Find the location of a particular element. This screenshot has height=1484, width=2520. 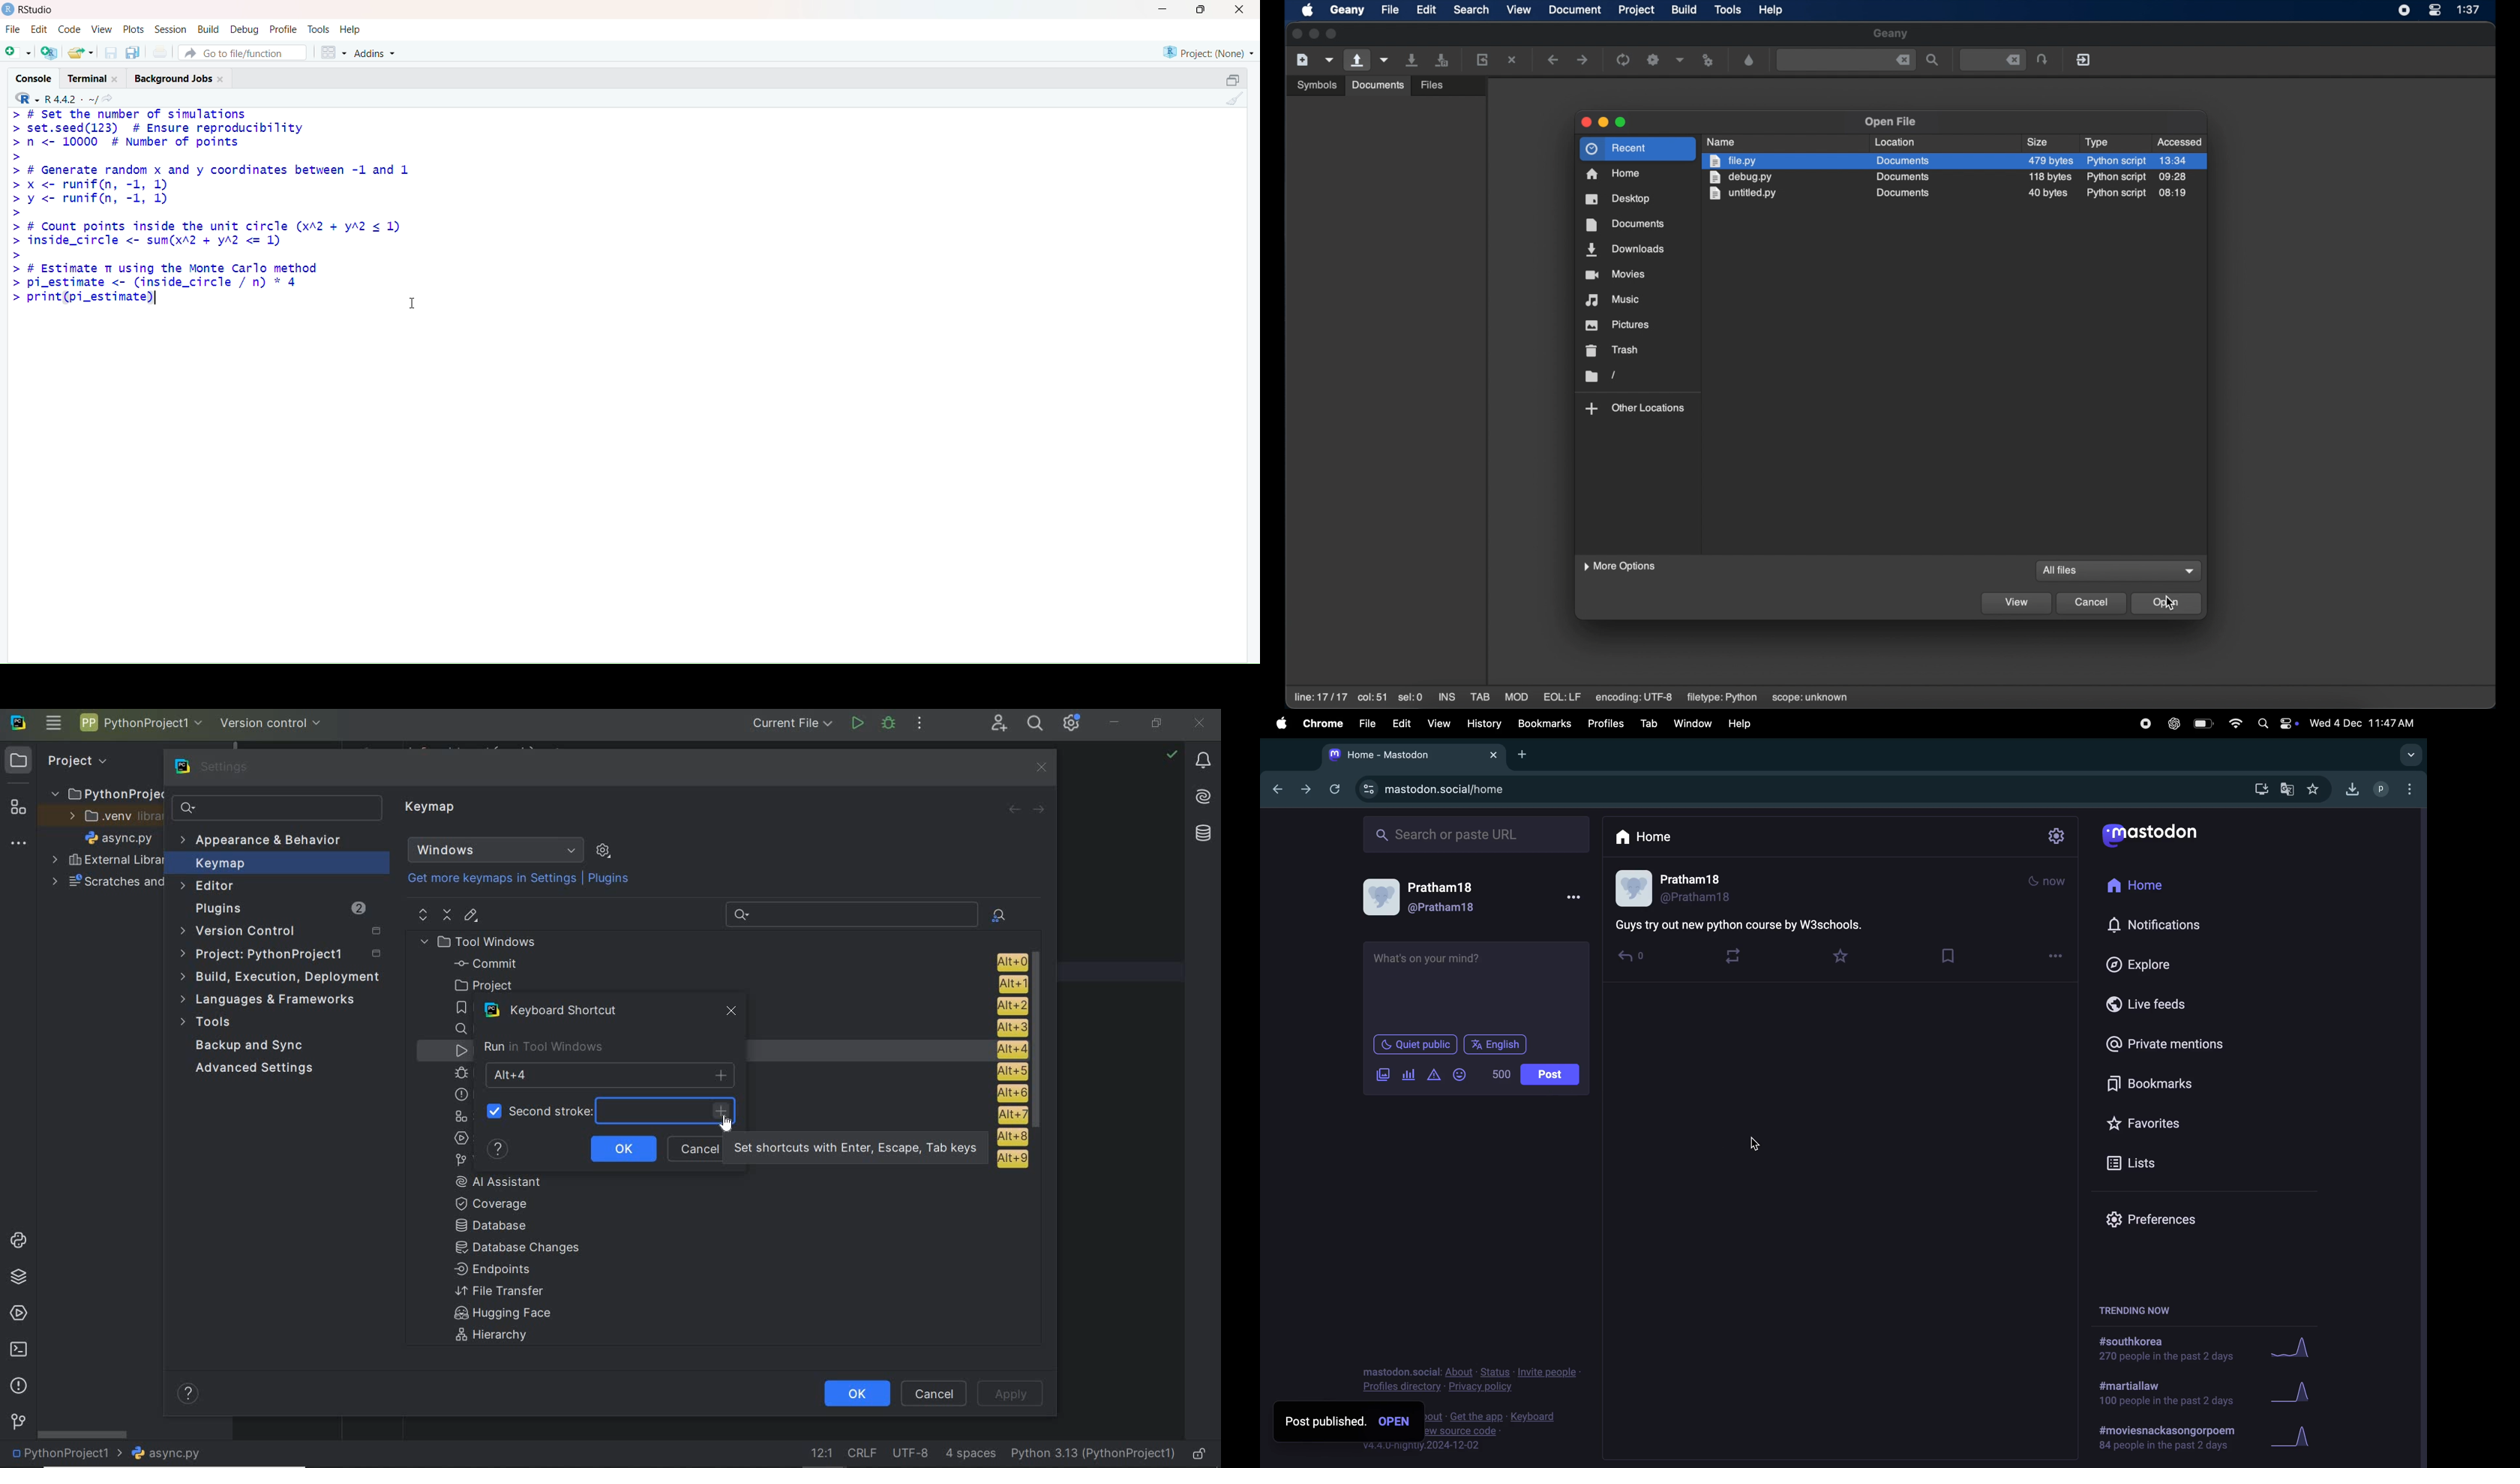

Minimize is located at coordinates (1162, 9).